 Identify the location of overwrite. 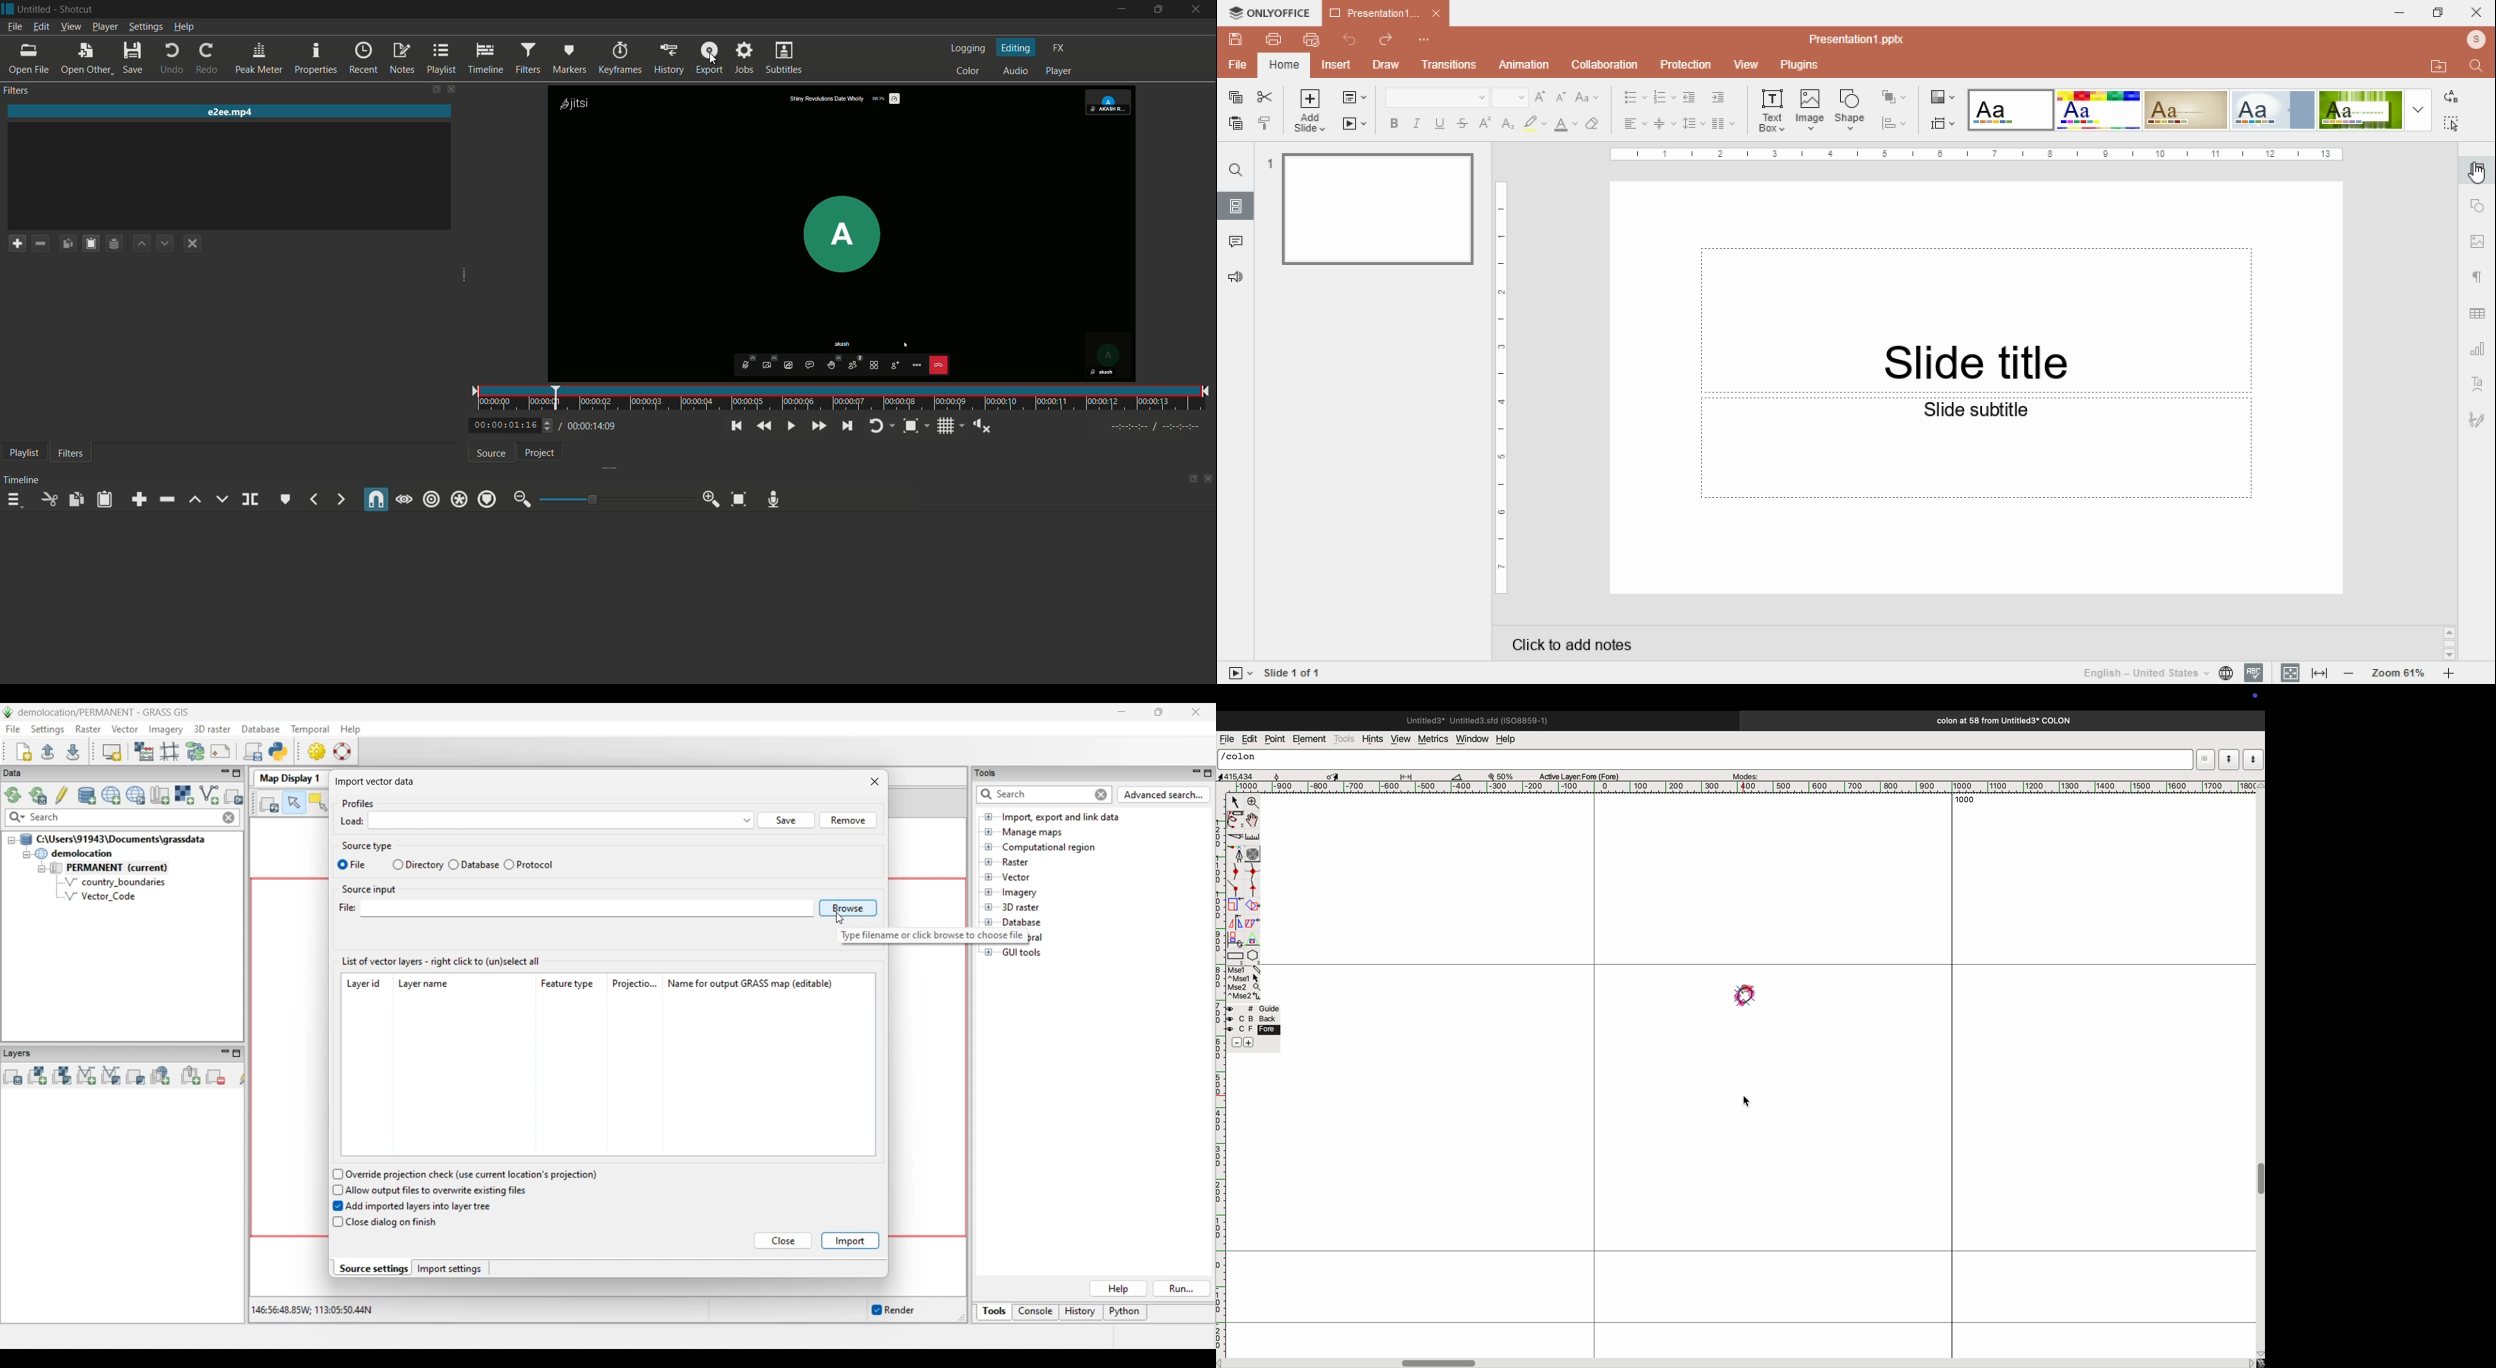
(222, 500).